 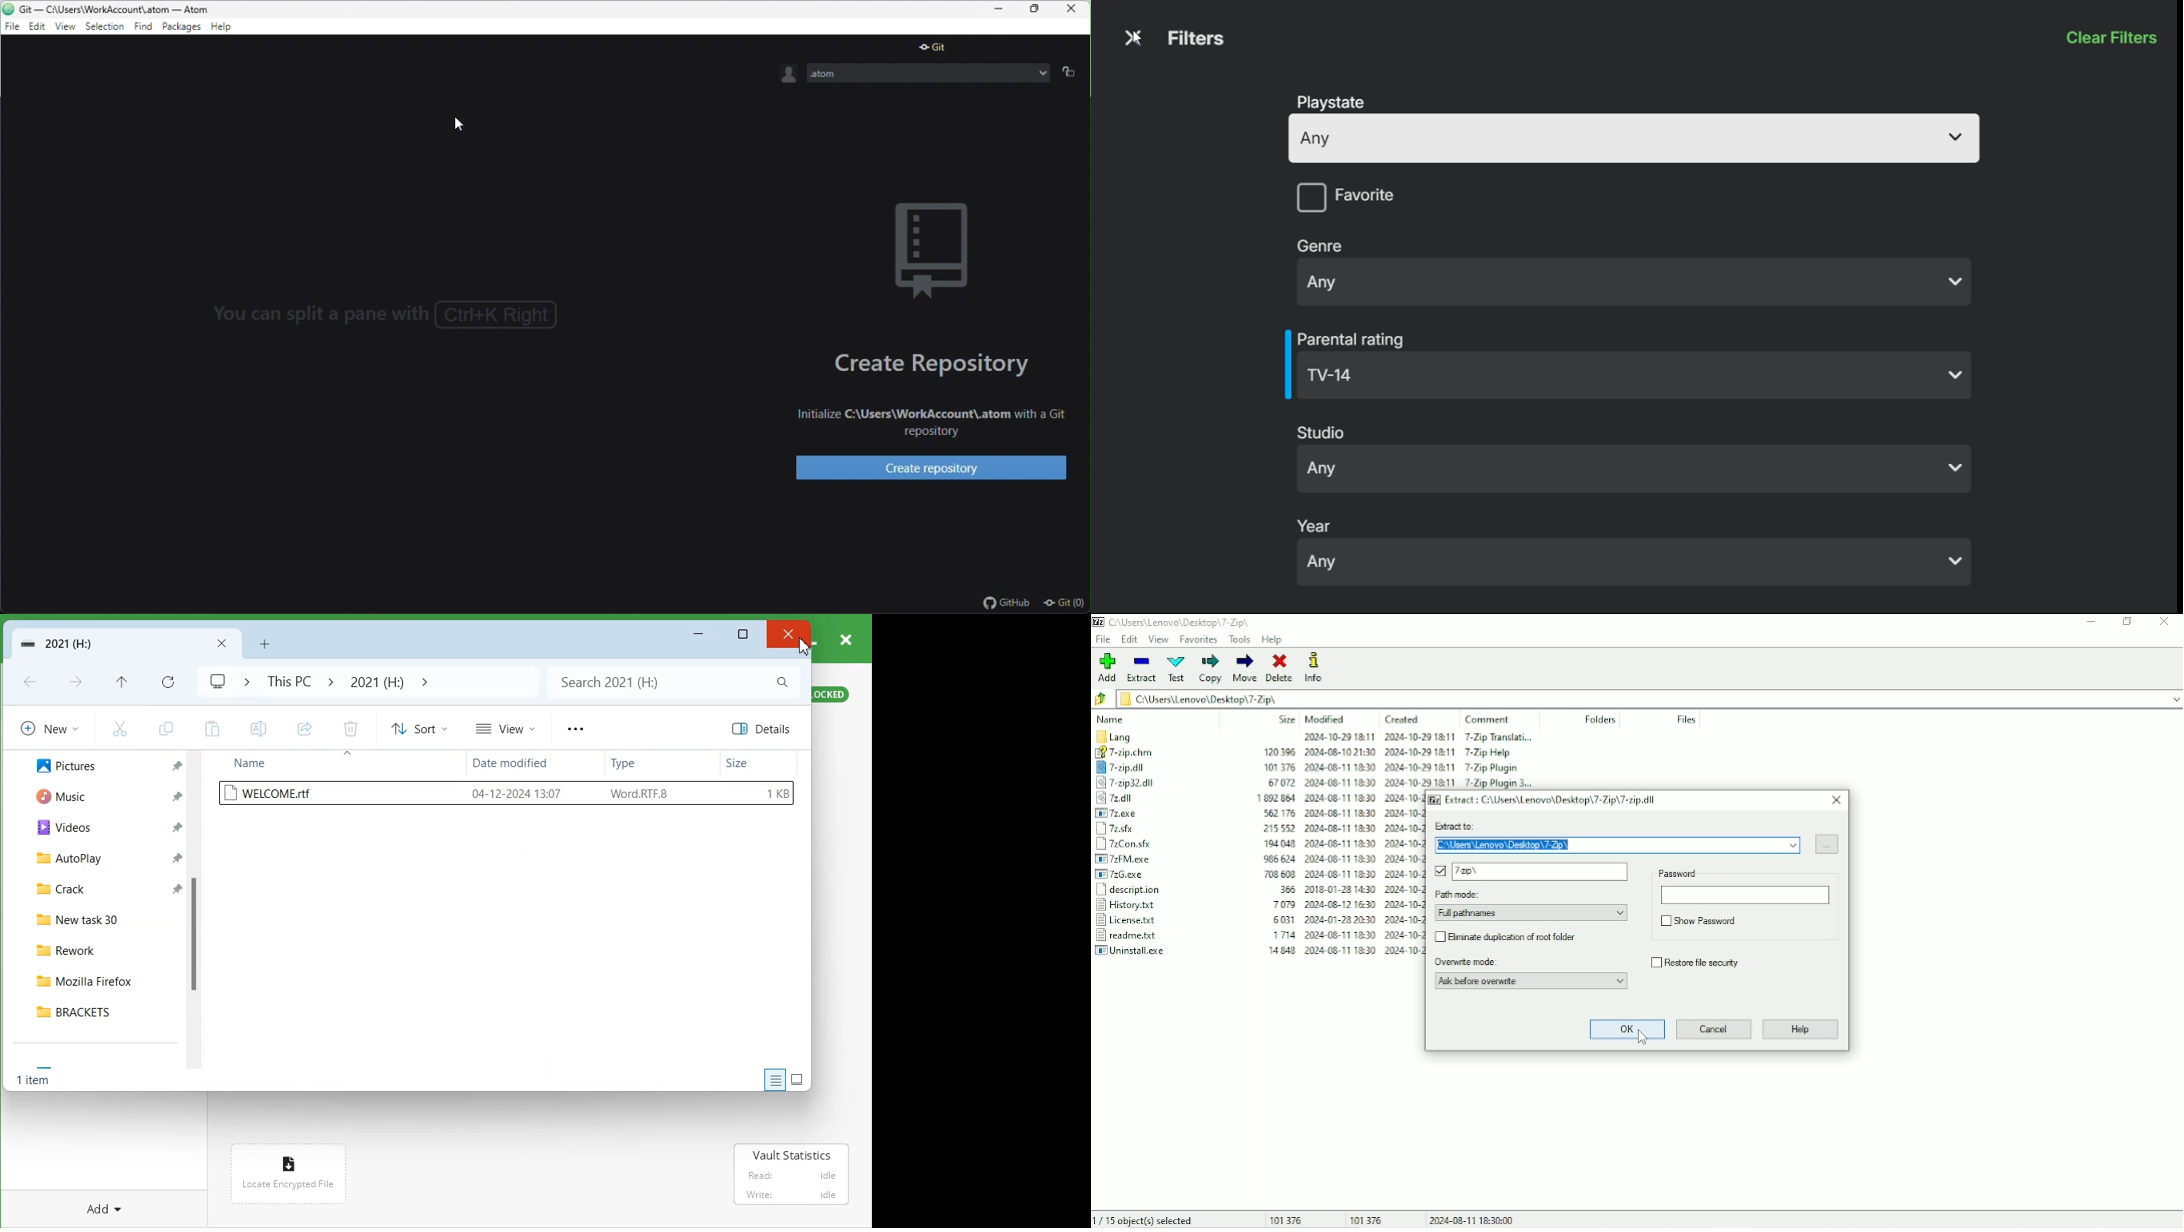 What do you see at coordinates (1340, 875) in the screenshot?
I see `08608 200408111830 20040-29181 T-Zp GU` at bounding box center [1340, 875].